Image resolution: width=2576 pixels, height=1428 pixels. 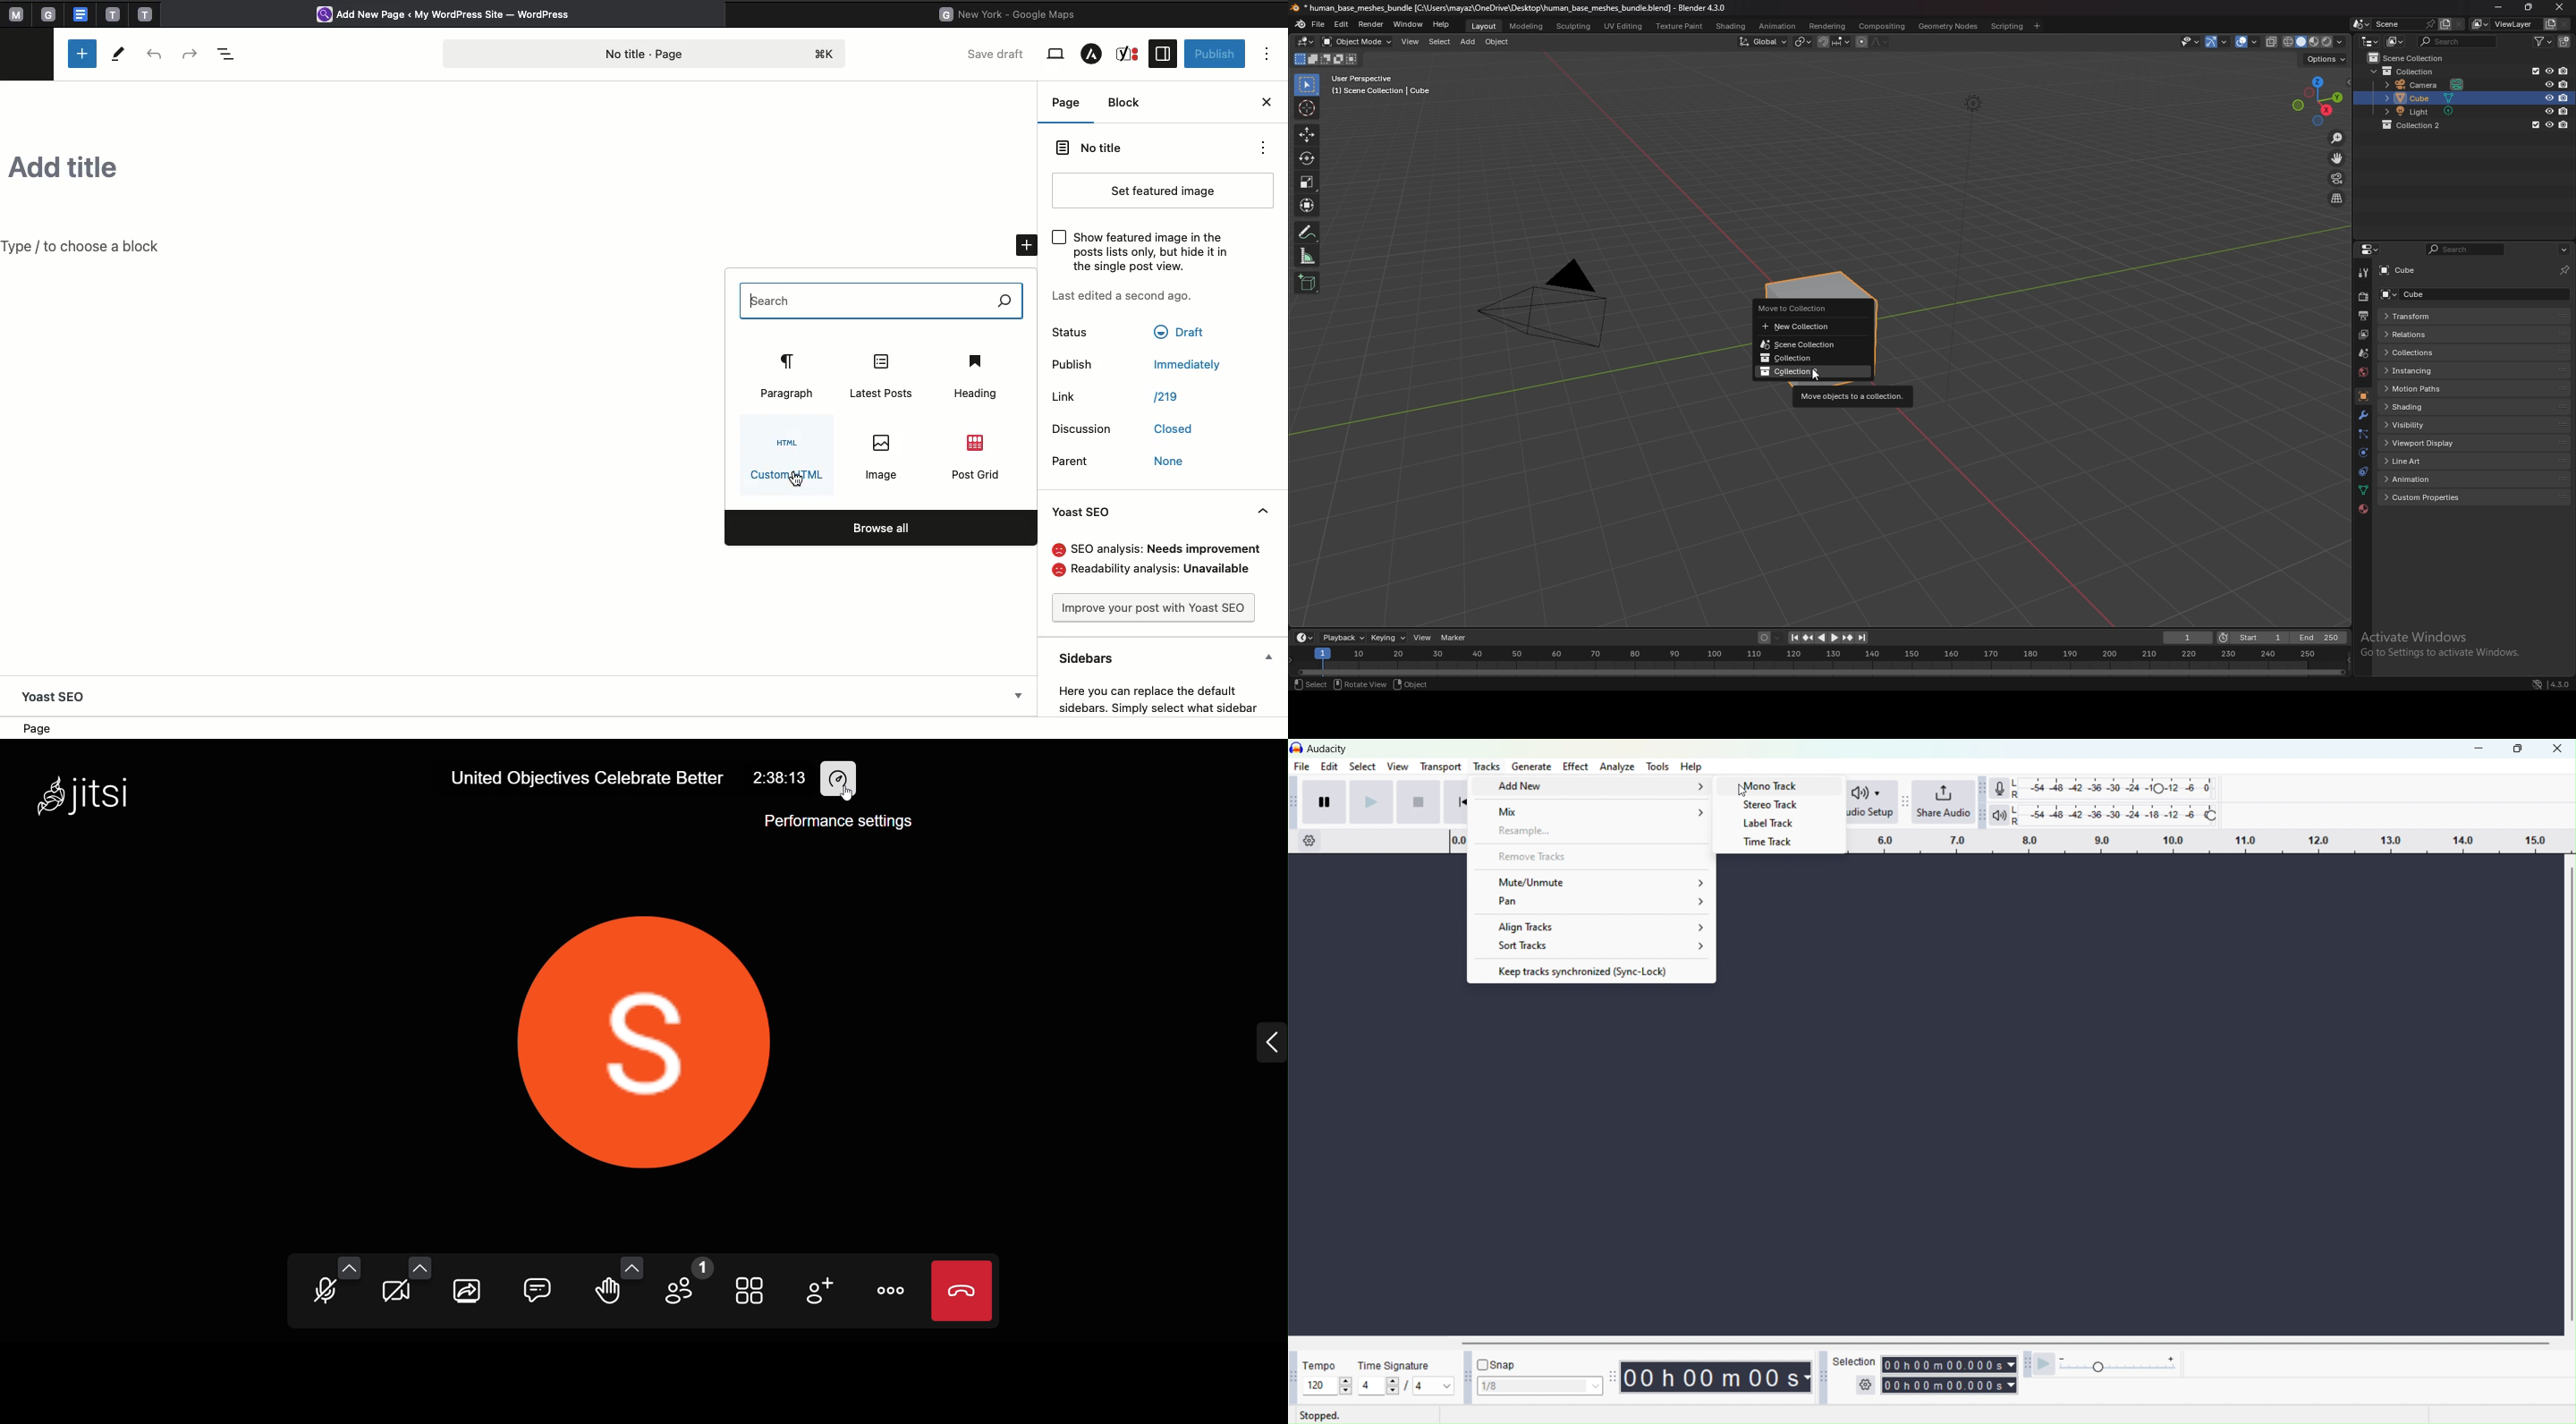 What do you see at coordinates (1434, 1386) in the screenshot?
I see `notes per beat` at bounding box center [1434, 1386].